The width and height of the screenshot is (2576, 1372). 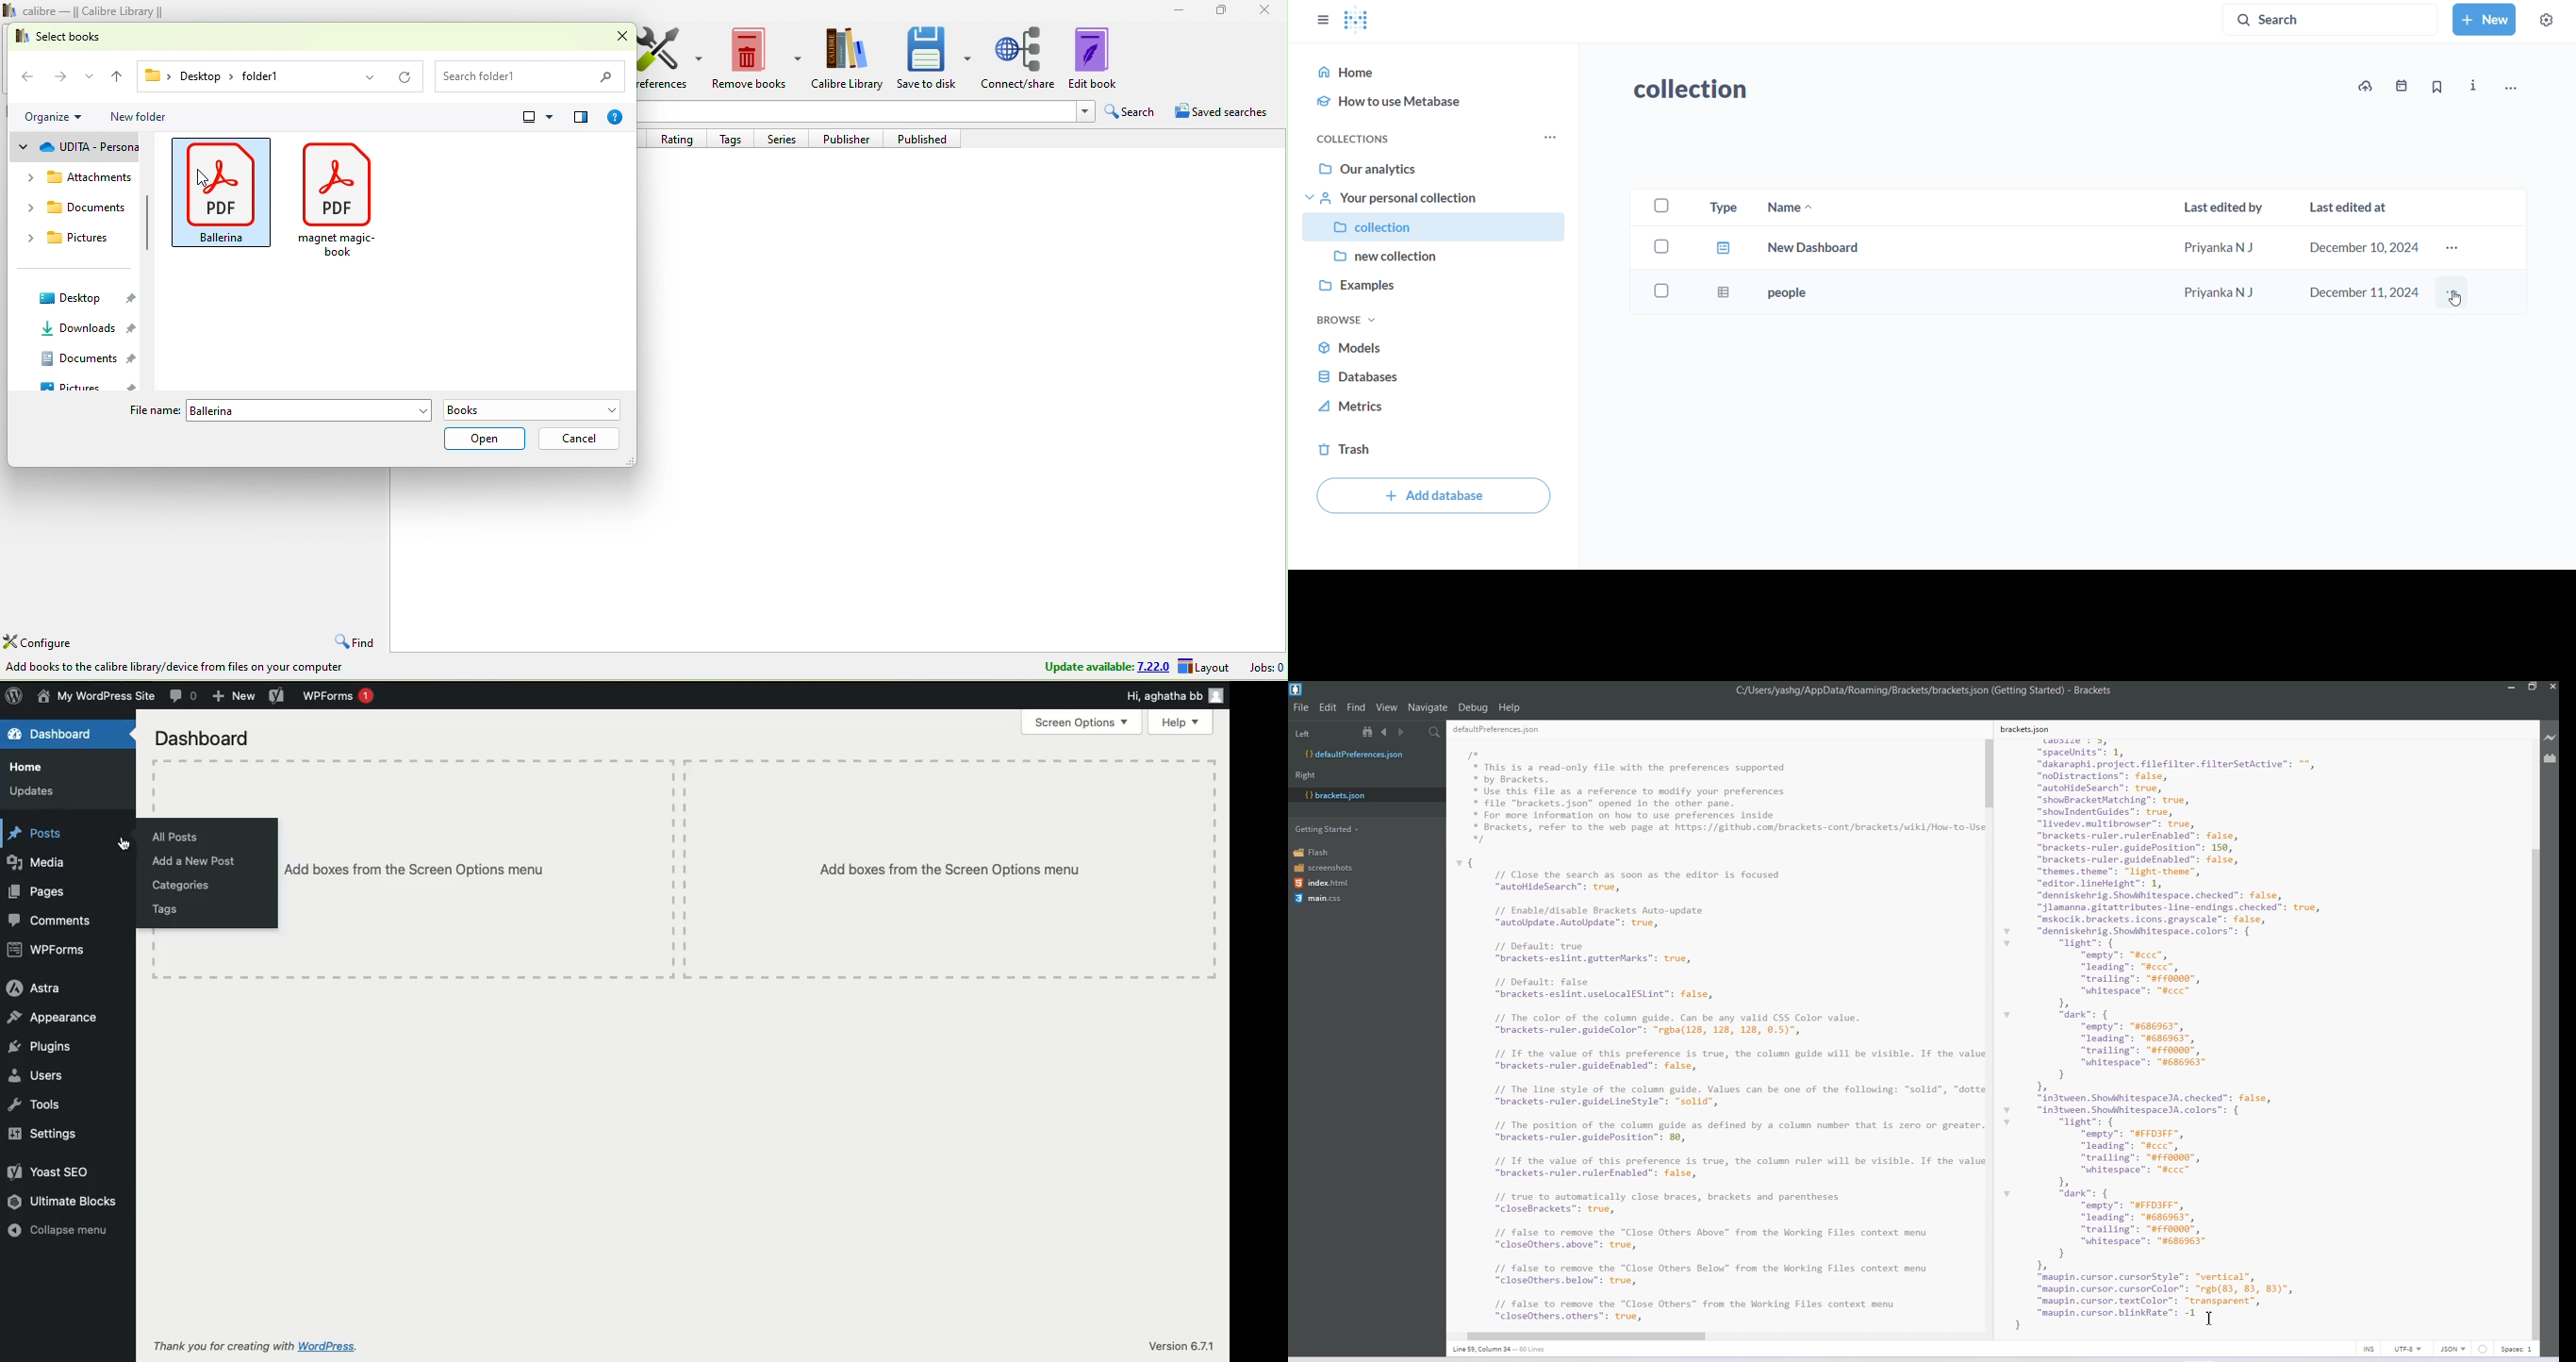 I want to click on Left, so click(x=1302, y=734).